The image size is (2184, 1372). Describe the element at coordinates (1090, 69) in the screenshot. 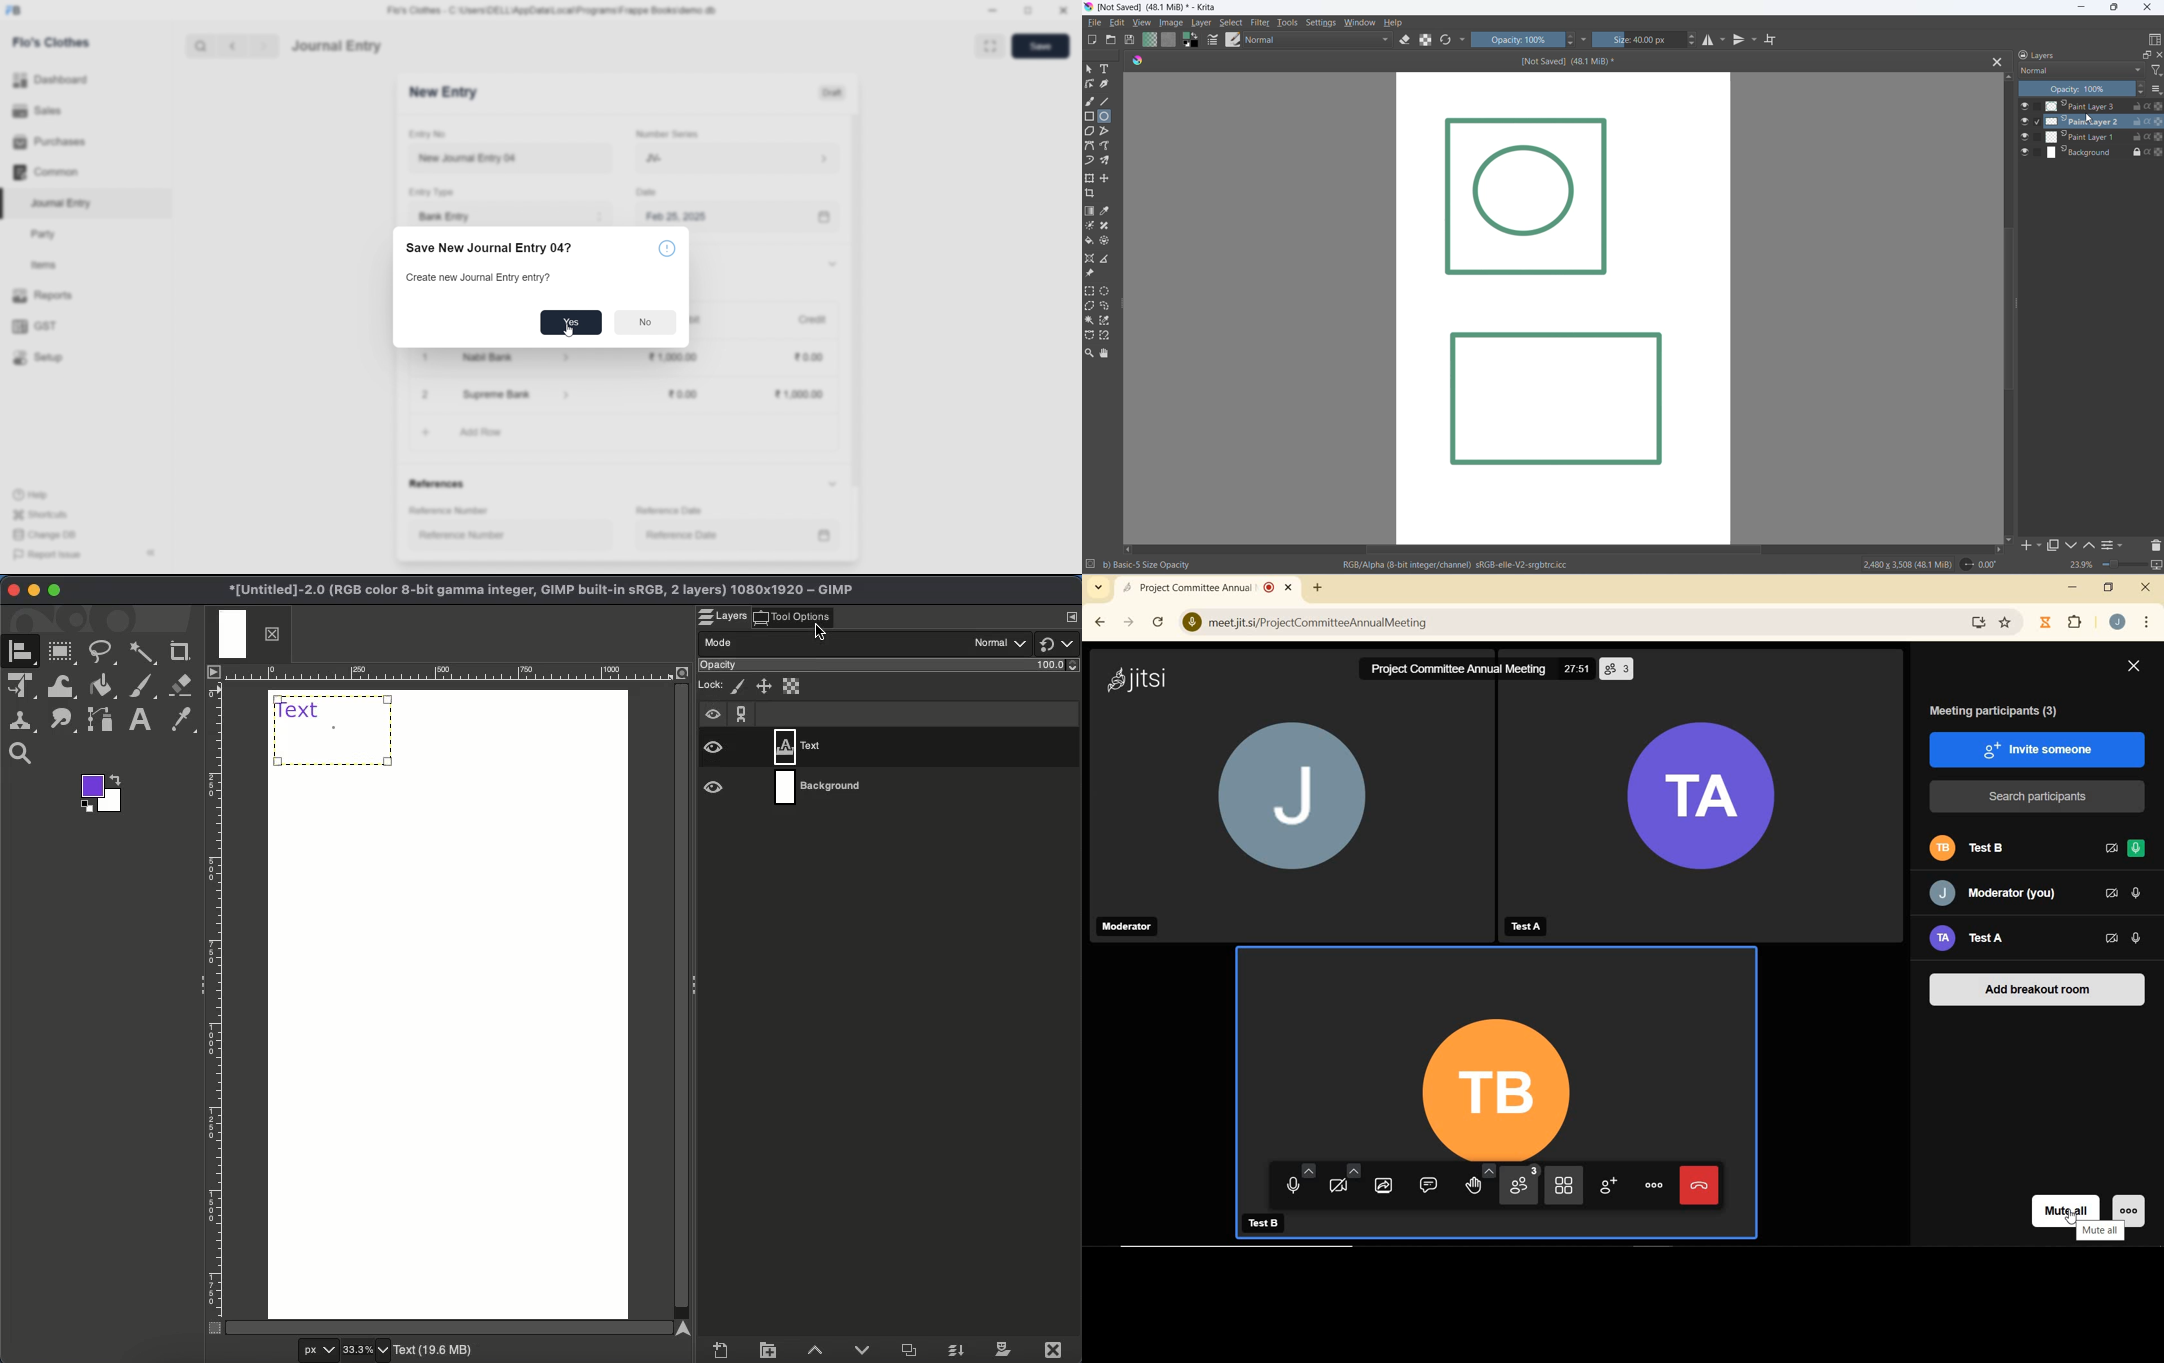

I see `select` at that location.